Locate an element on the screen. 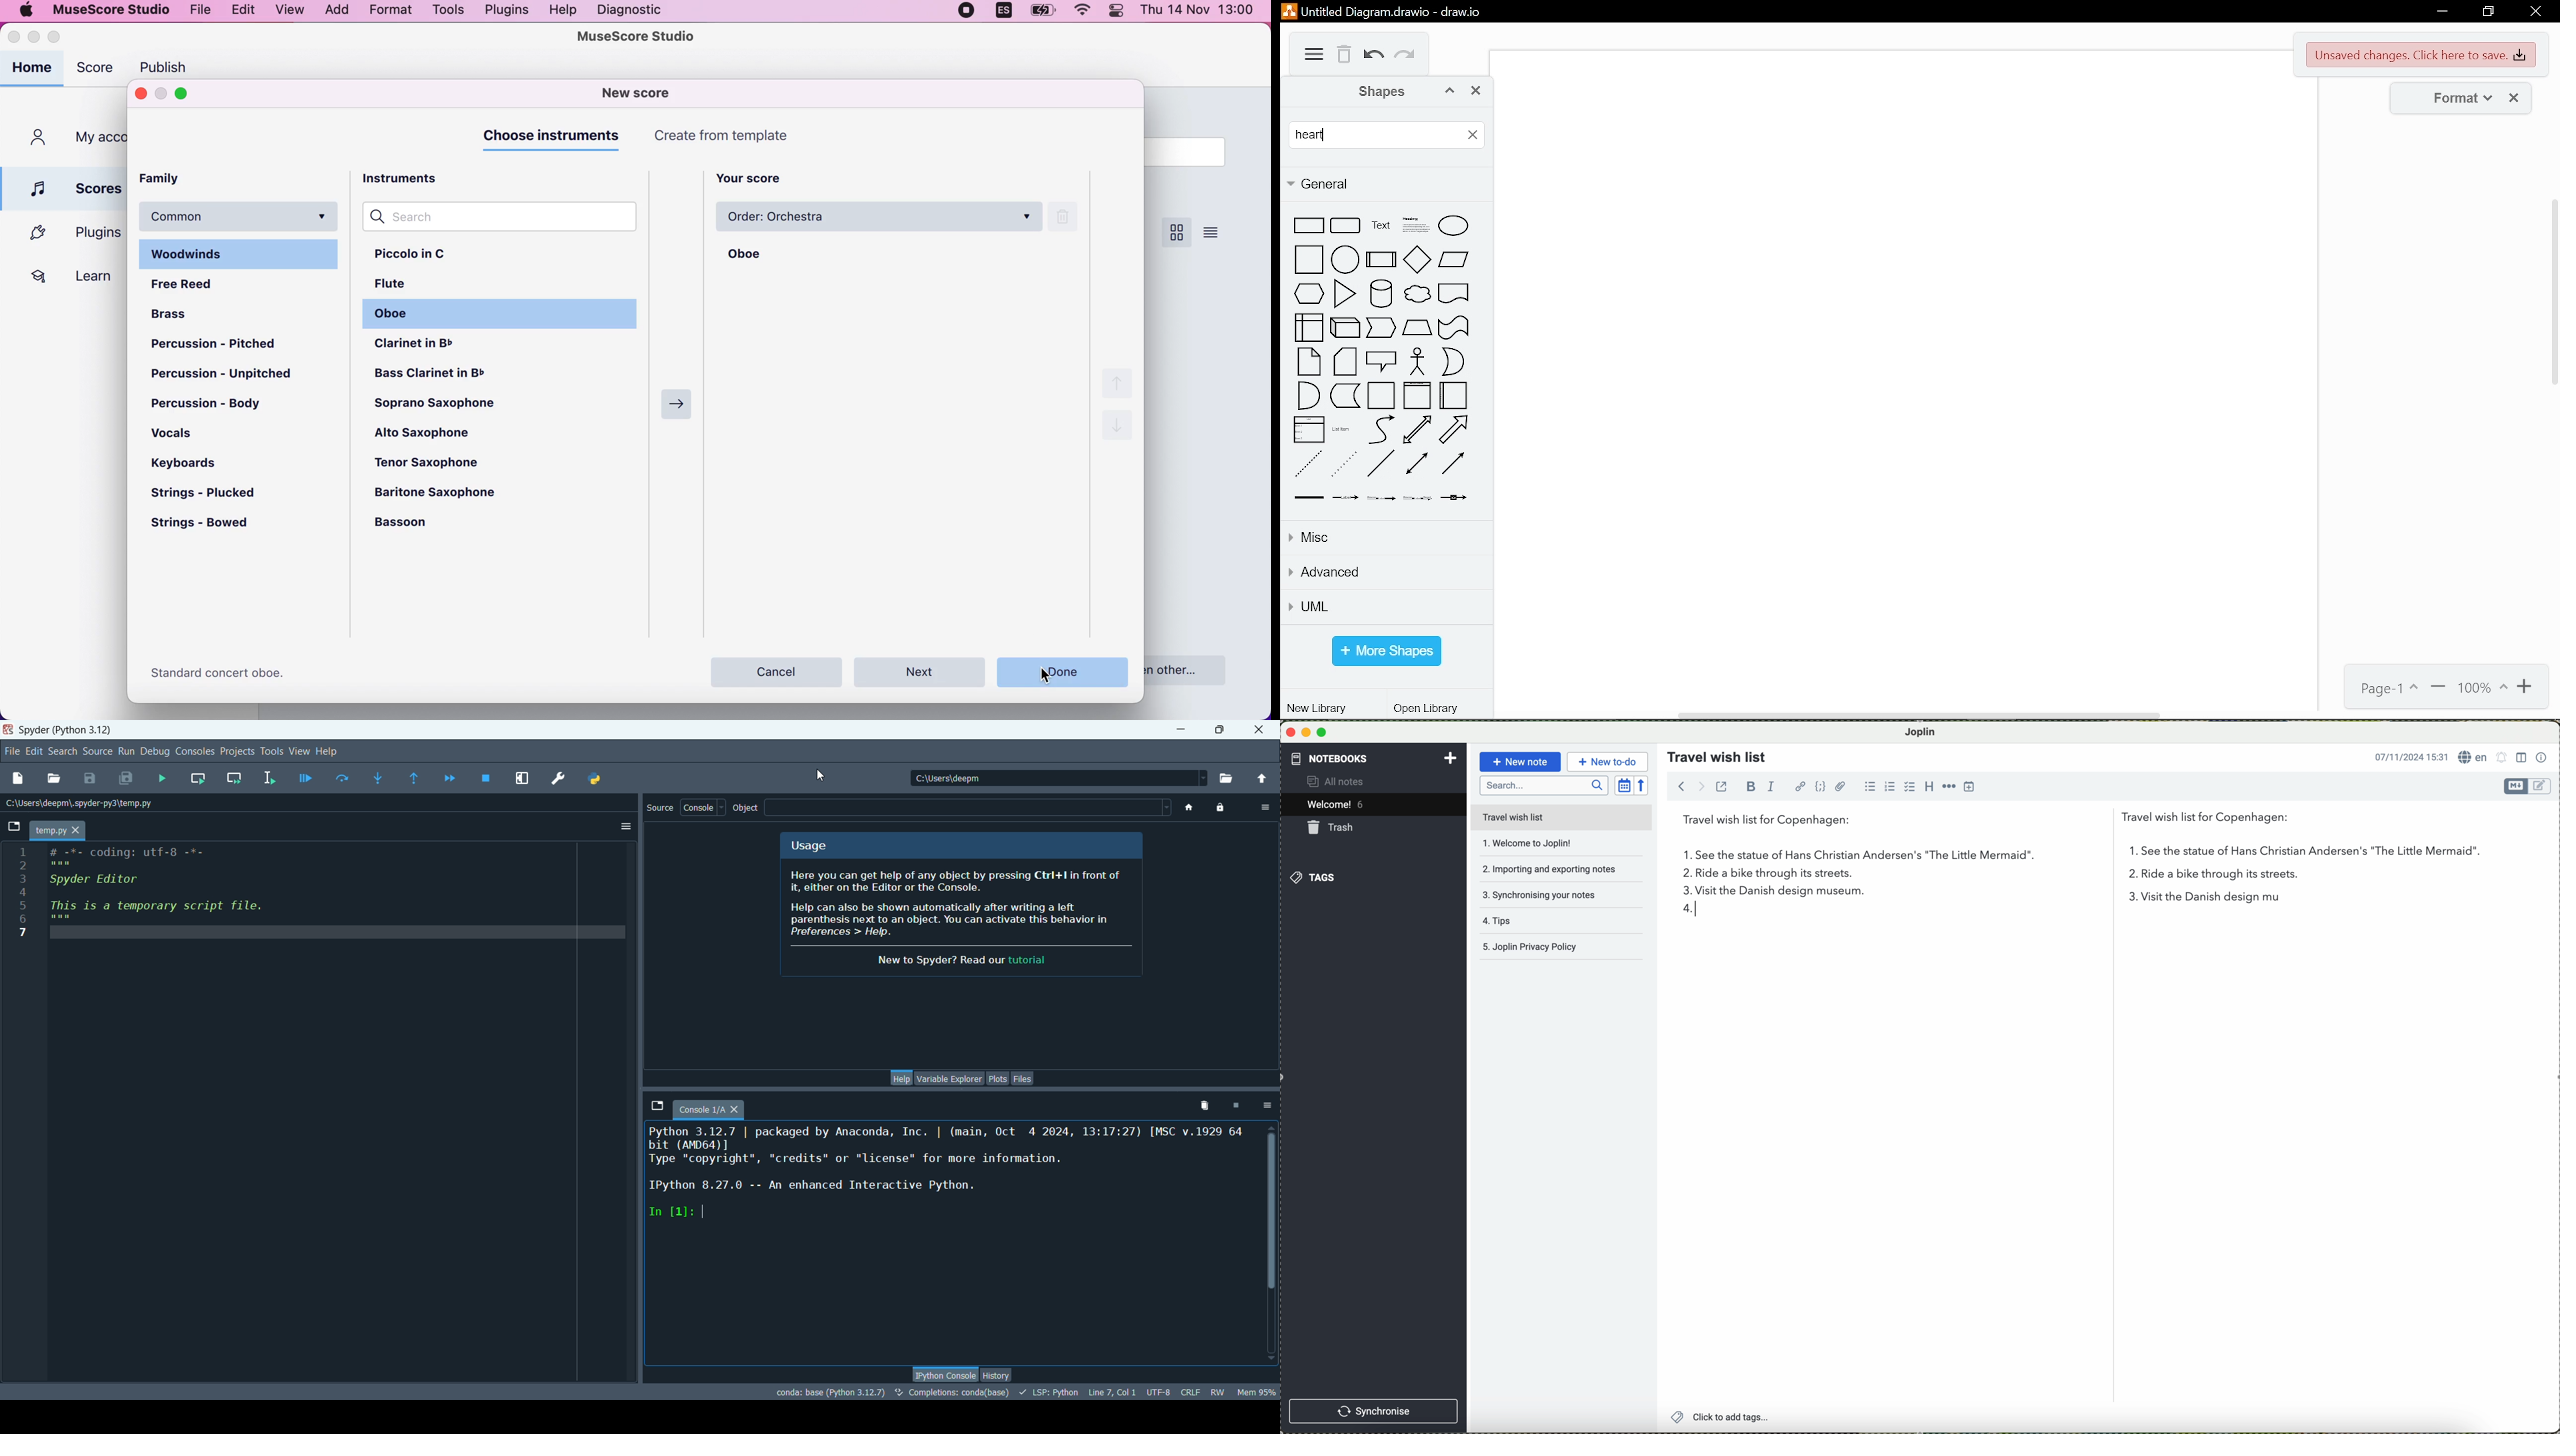 This screenshot has height=1456, width=2576. insert time is located at coordinates (1970, 787).